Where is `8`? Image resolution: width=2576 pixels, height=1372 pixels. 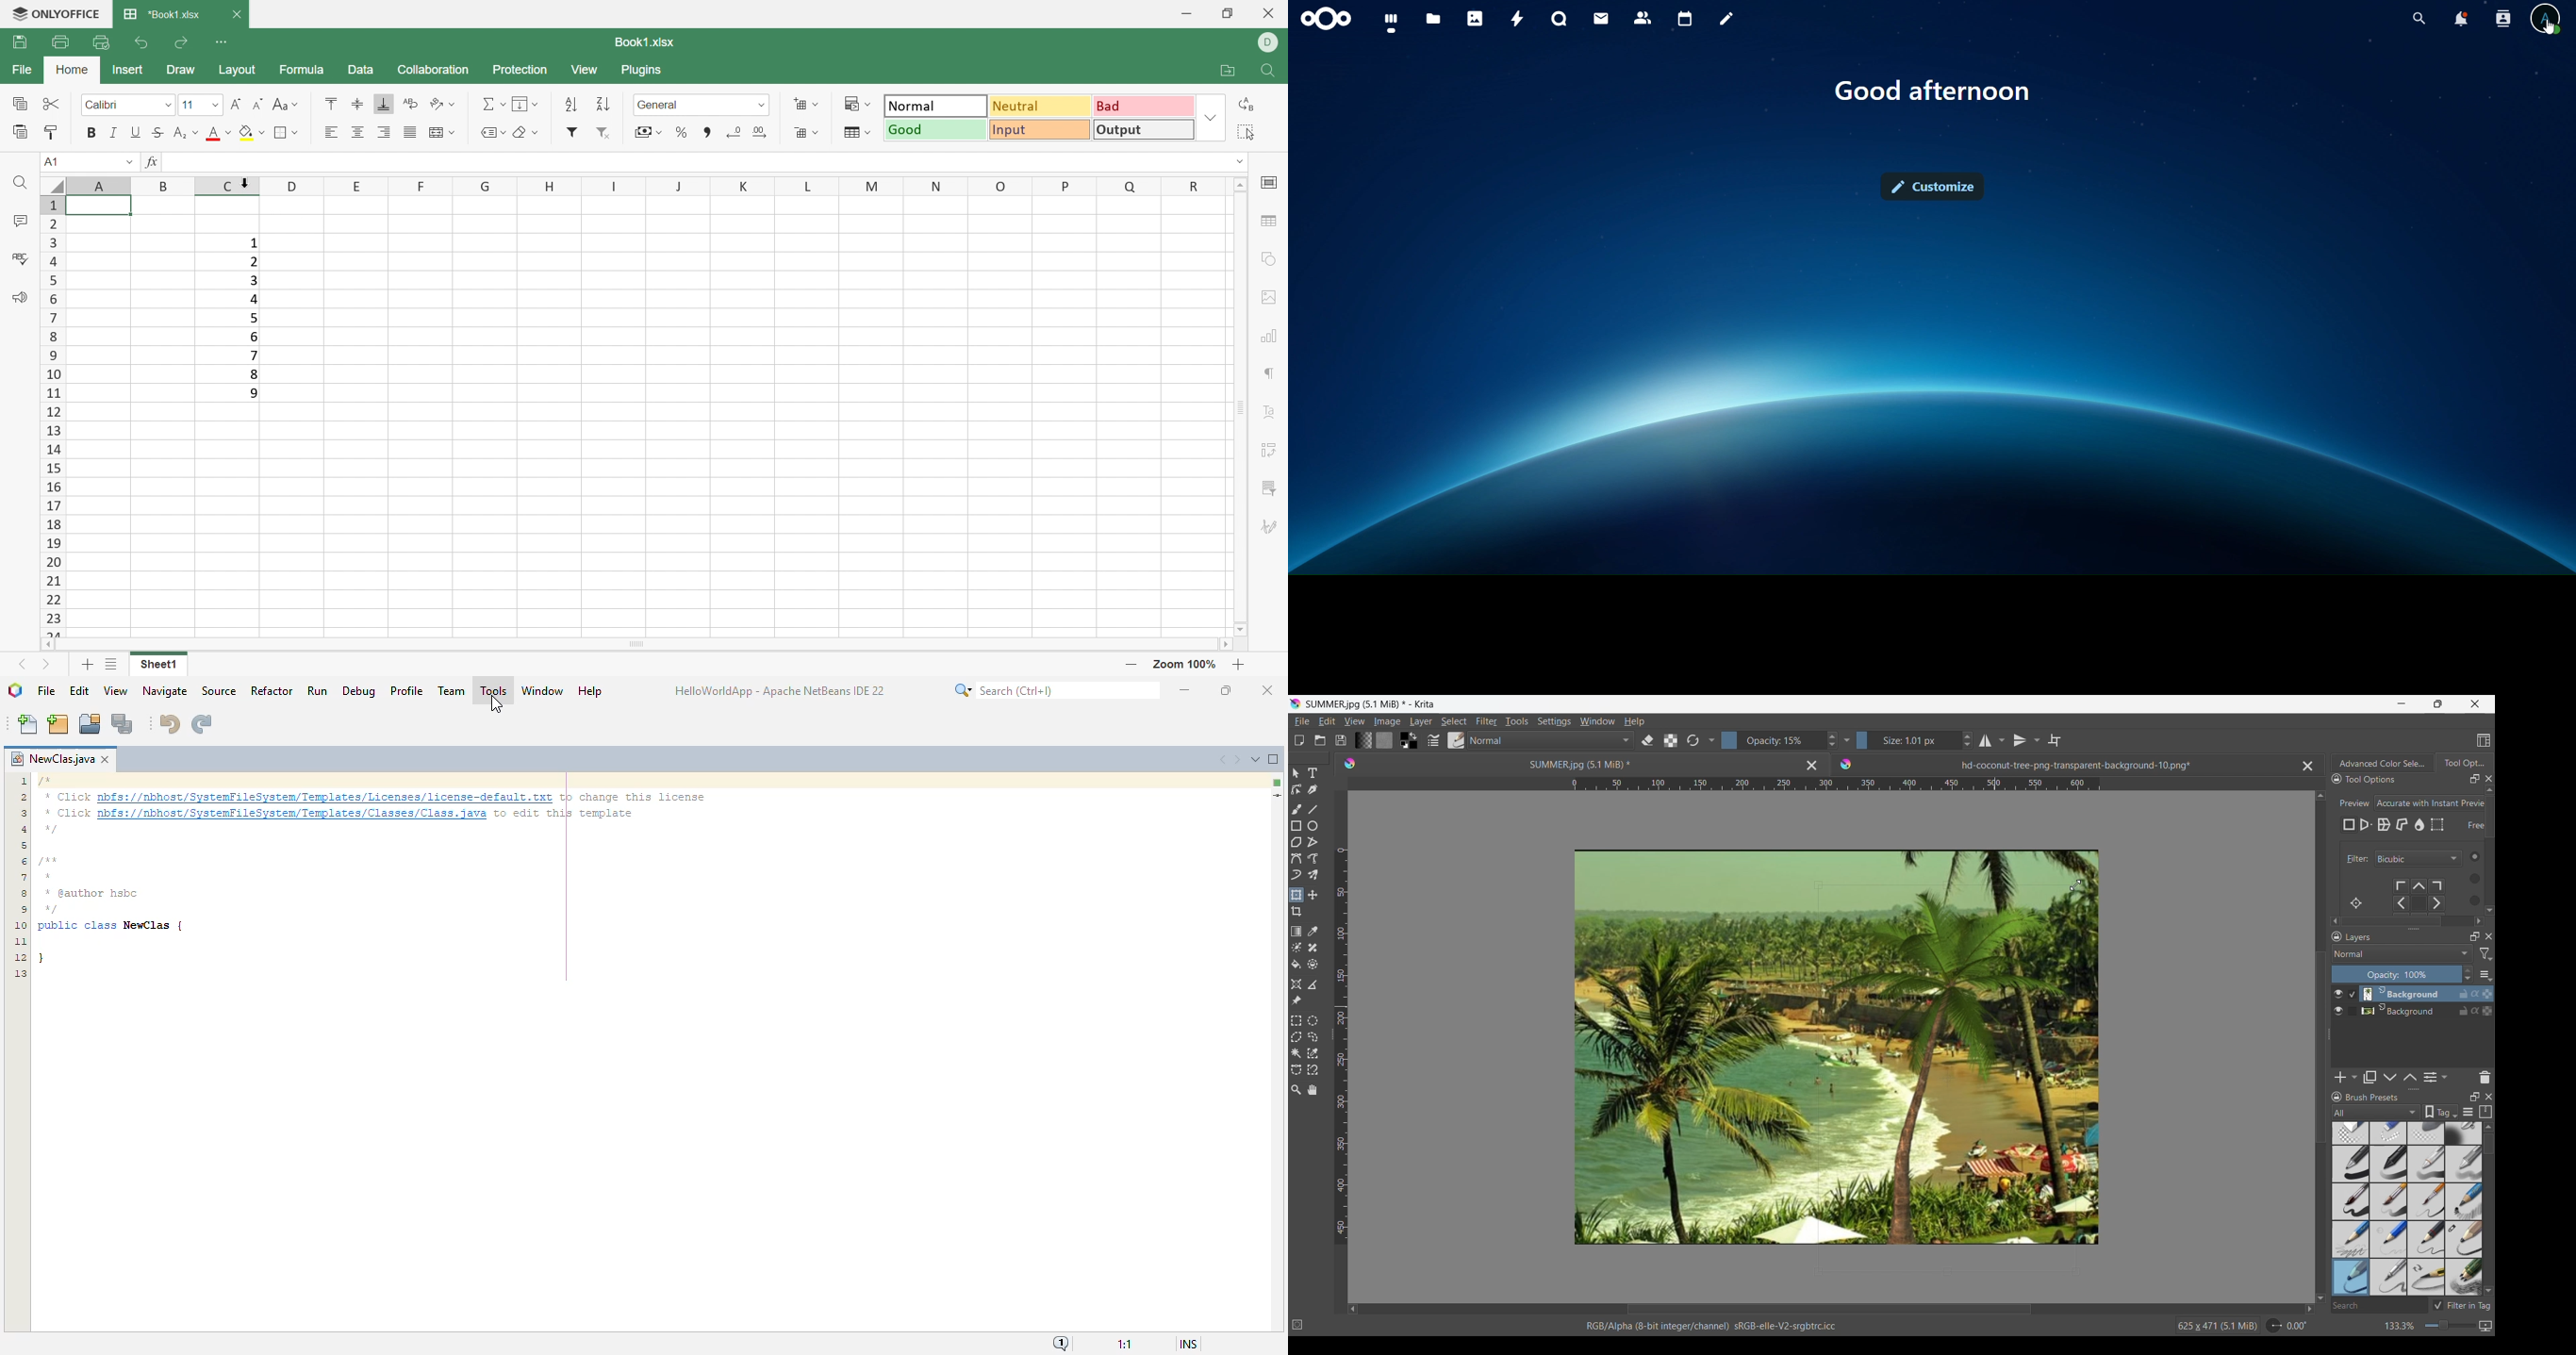
8 is located at coordinates (253, 374).